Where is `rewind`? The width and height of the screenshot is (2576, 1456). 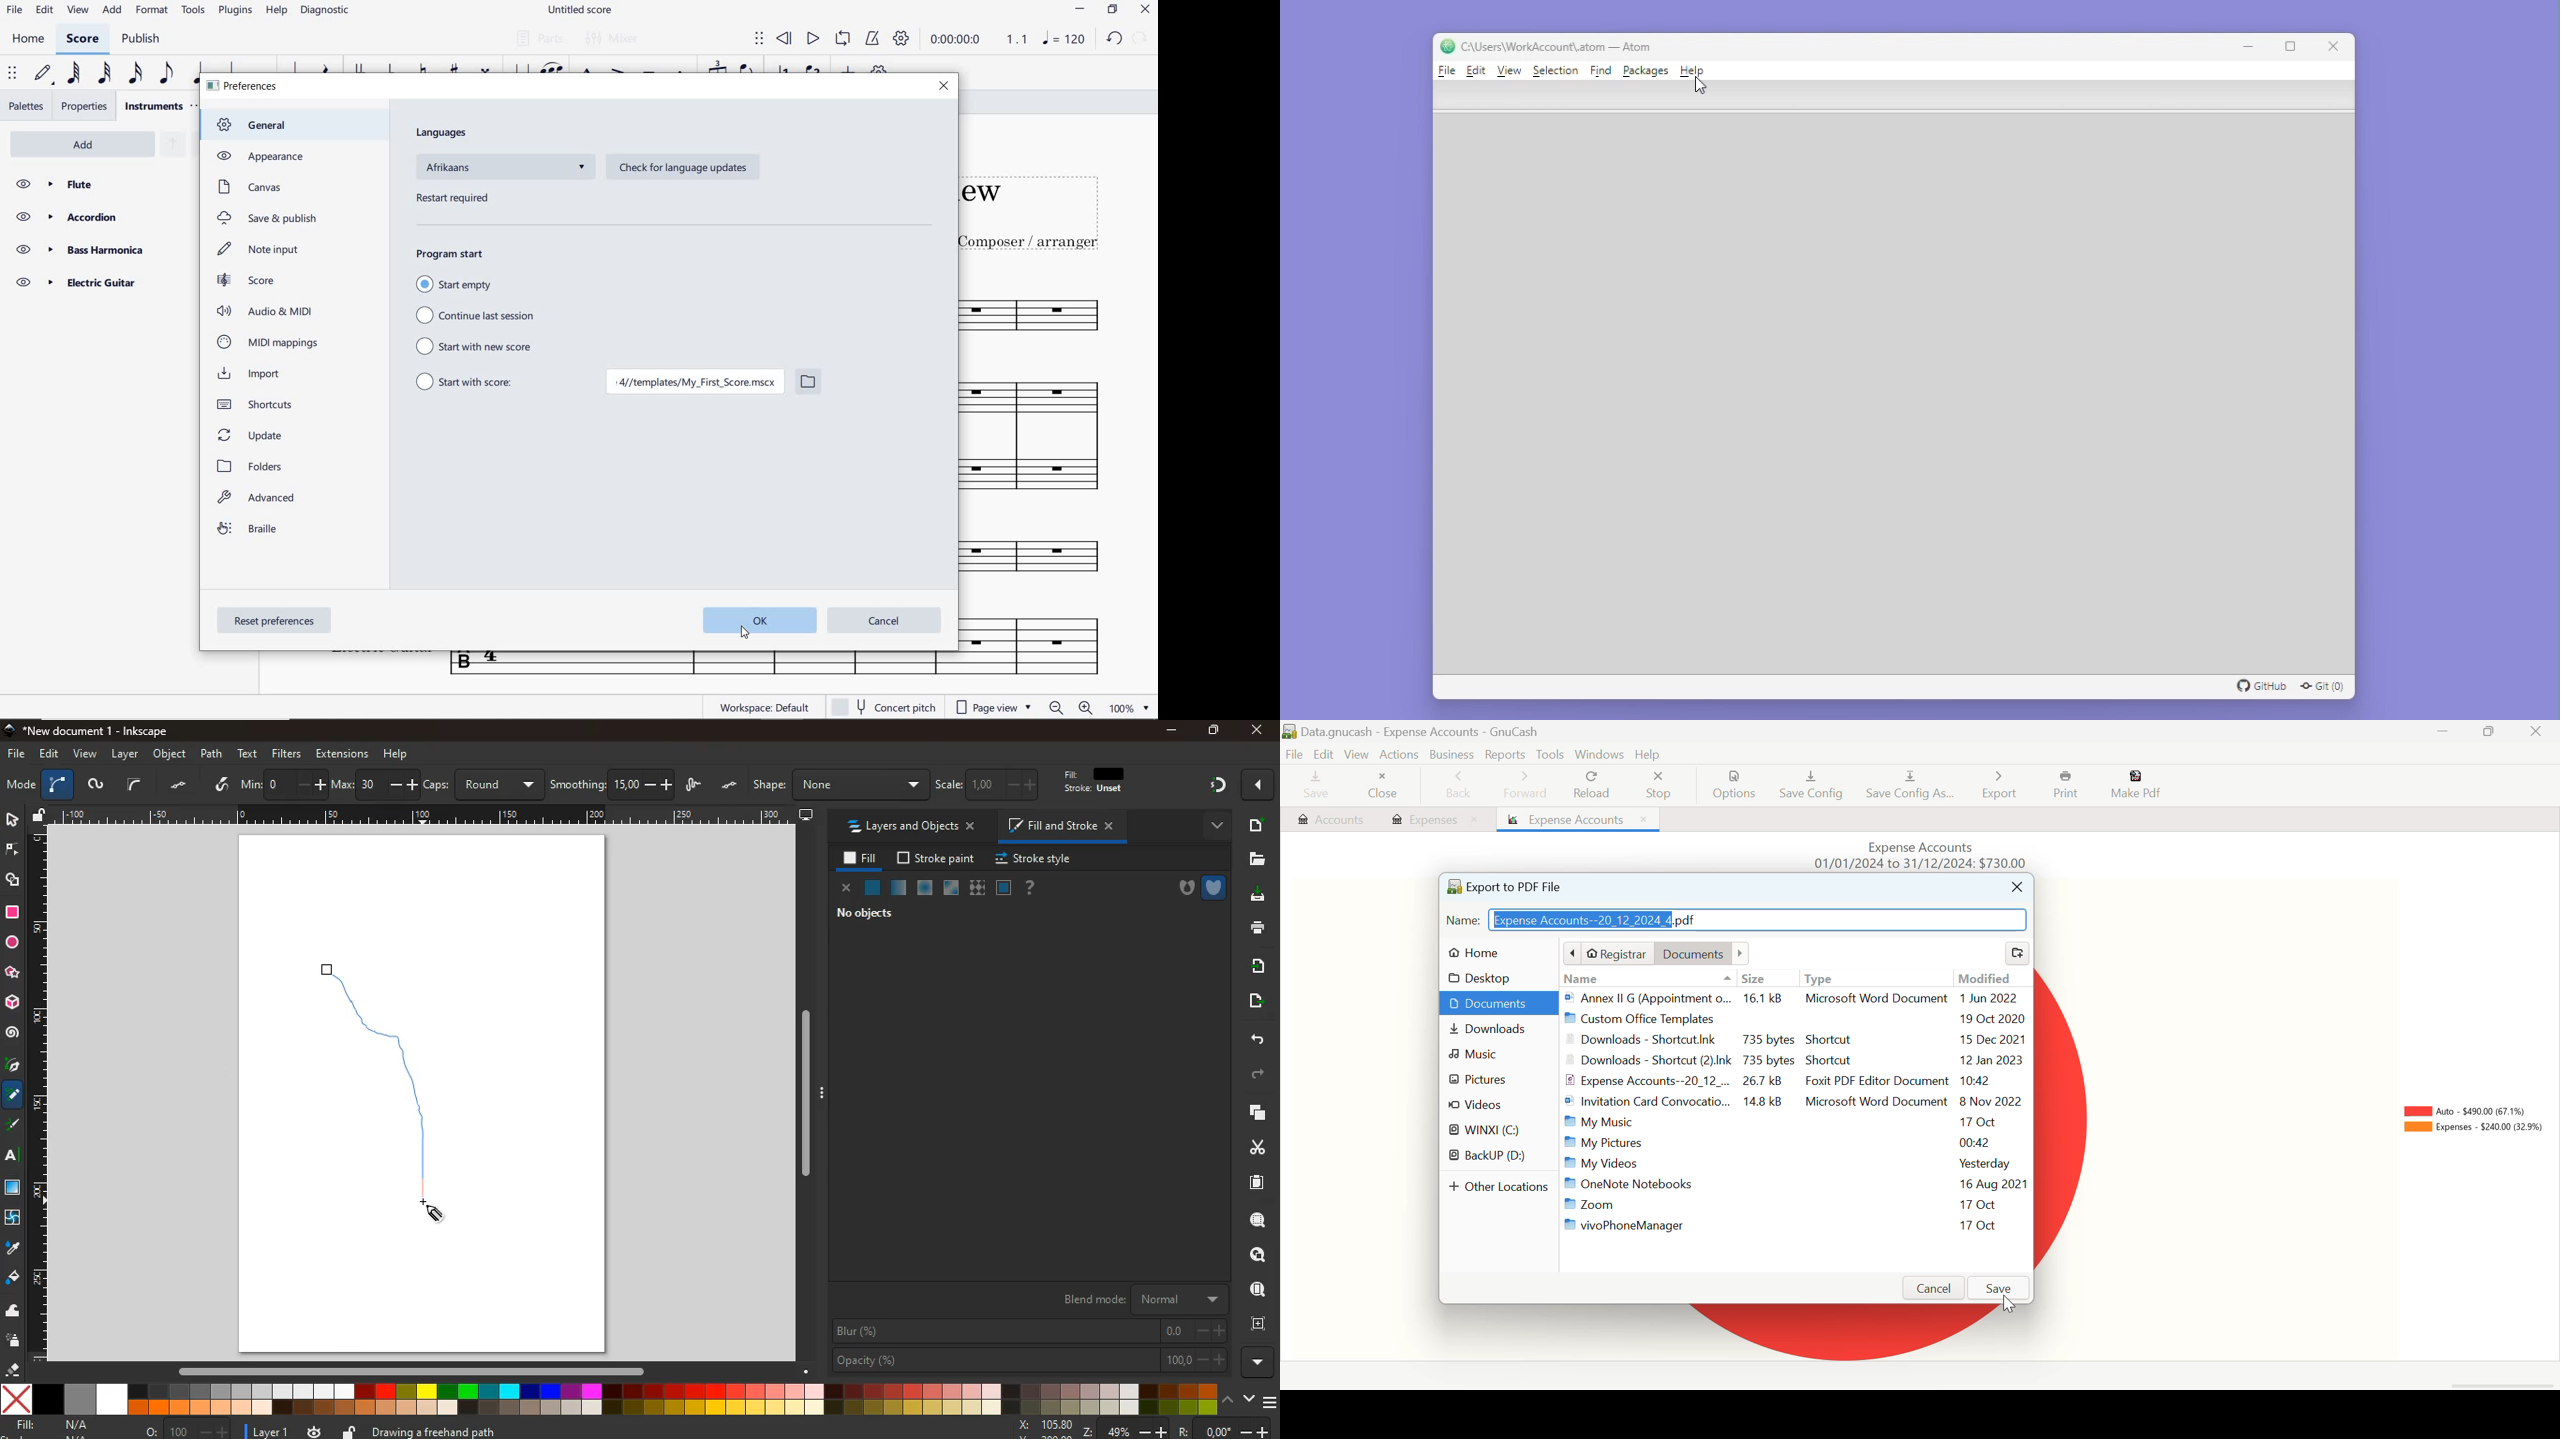 rewind is located at coordinates (784, 38).